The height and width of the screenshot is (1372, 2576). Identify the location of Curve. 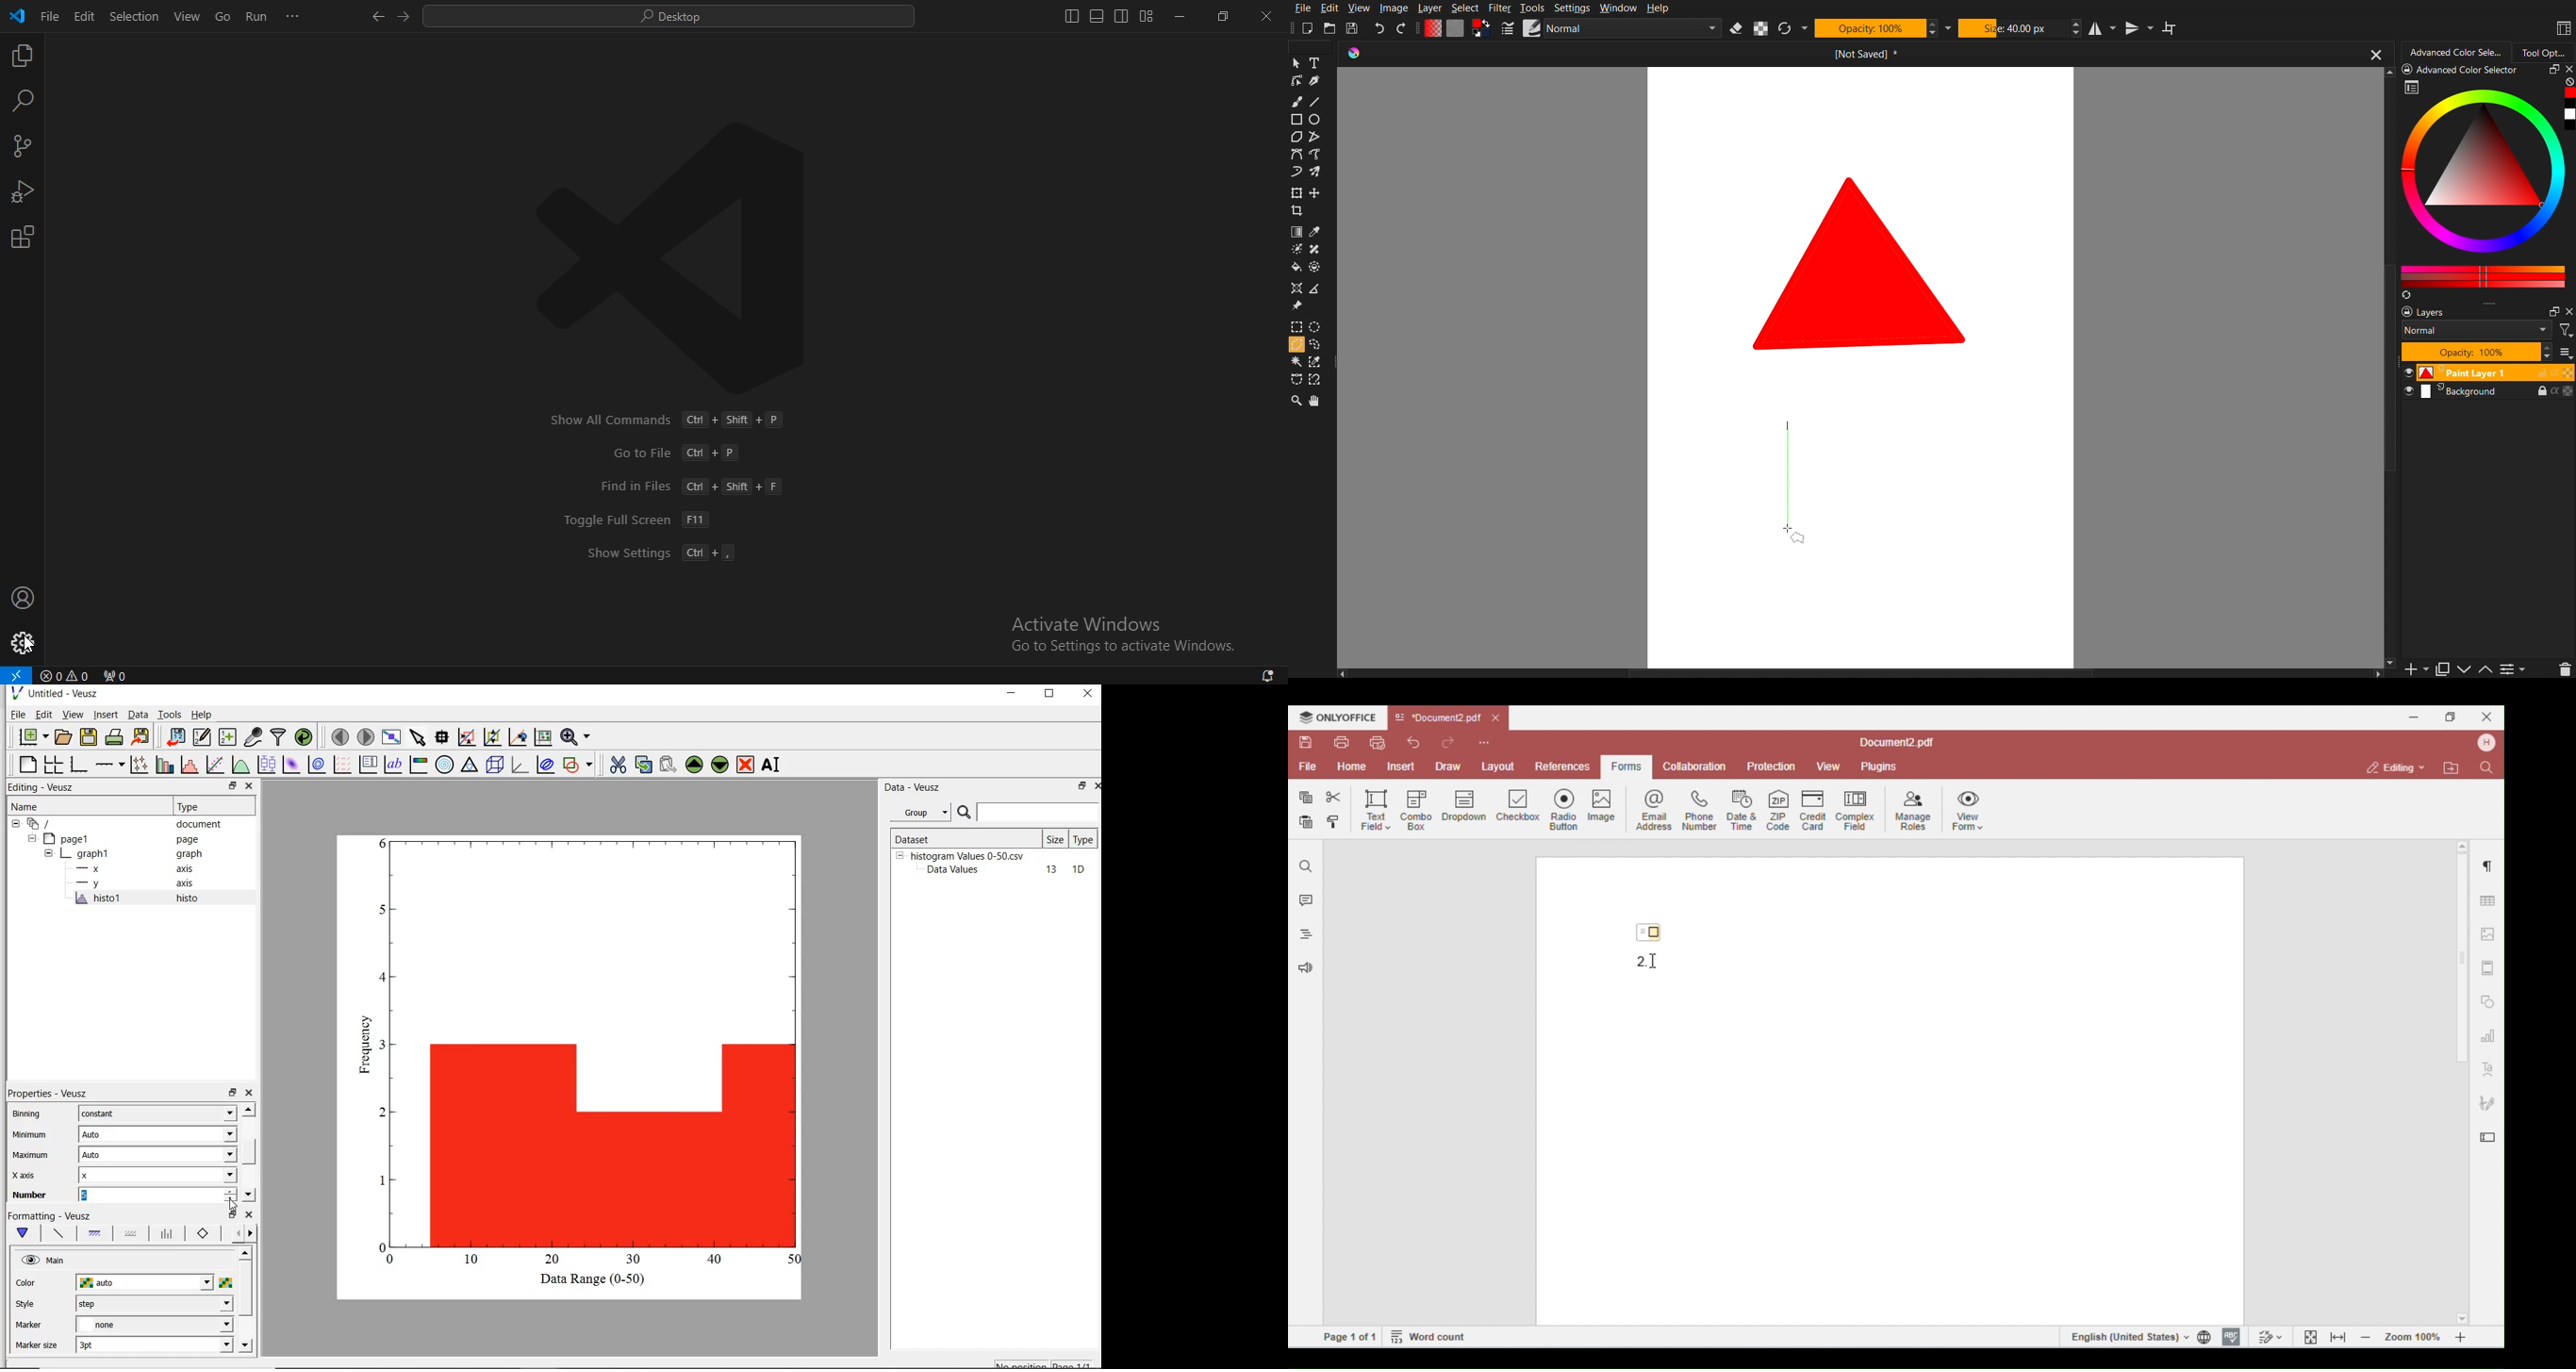
(1296, 174).